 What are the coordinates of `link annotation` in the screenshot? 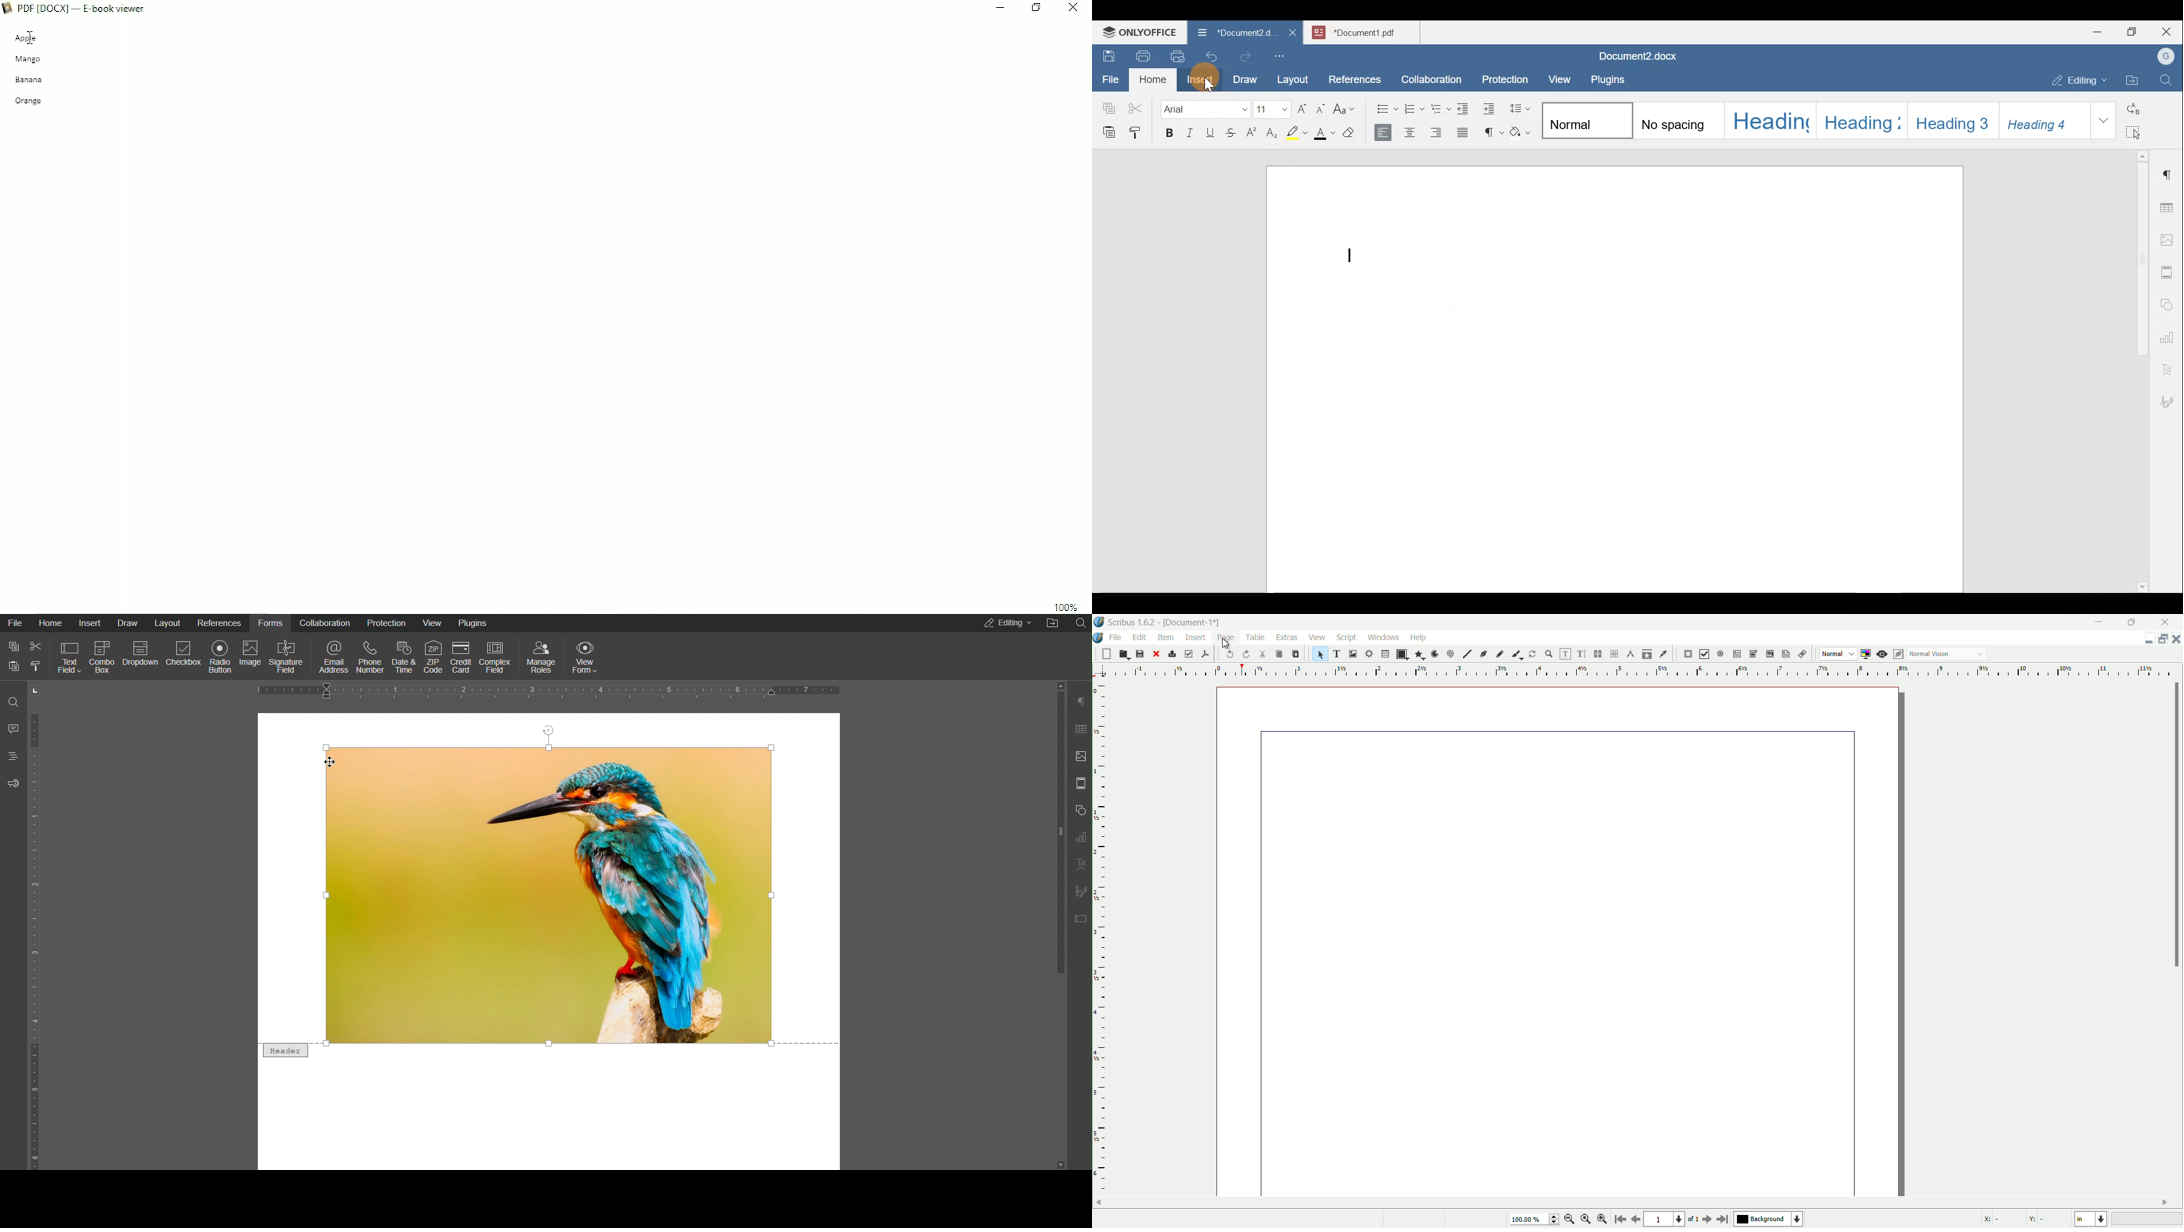 It's located at (1800, 654).